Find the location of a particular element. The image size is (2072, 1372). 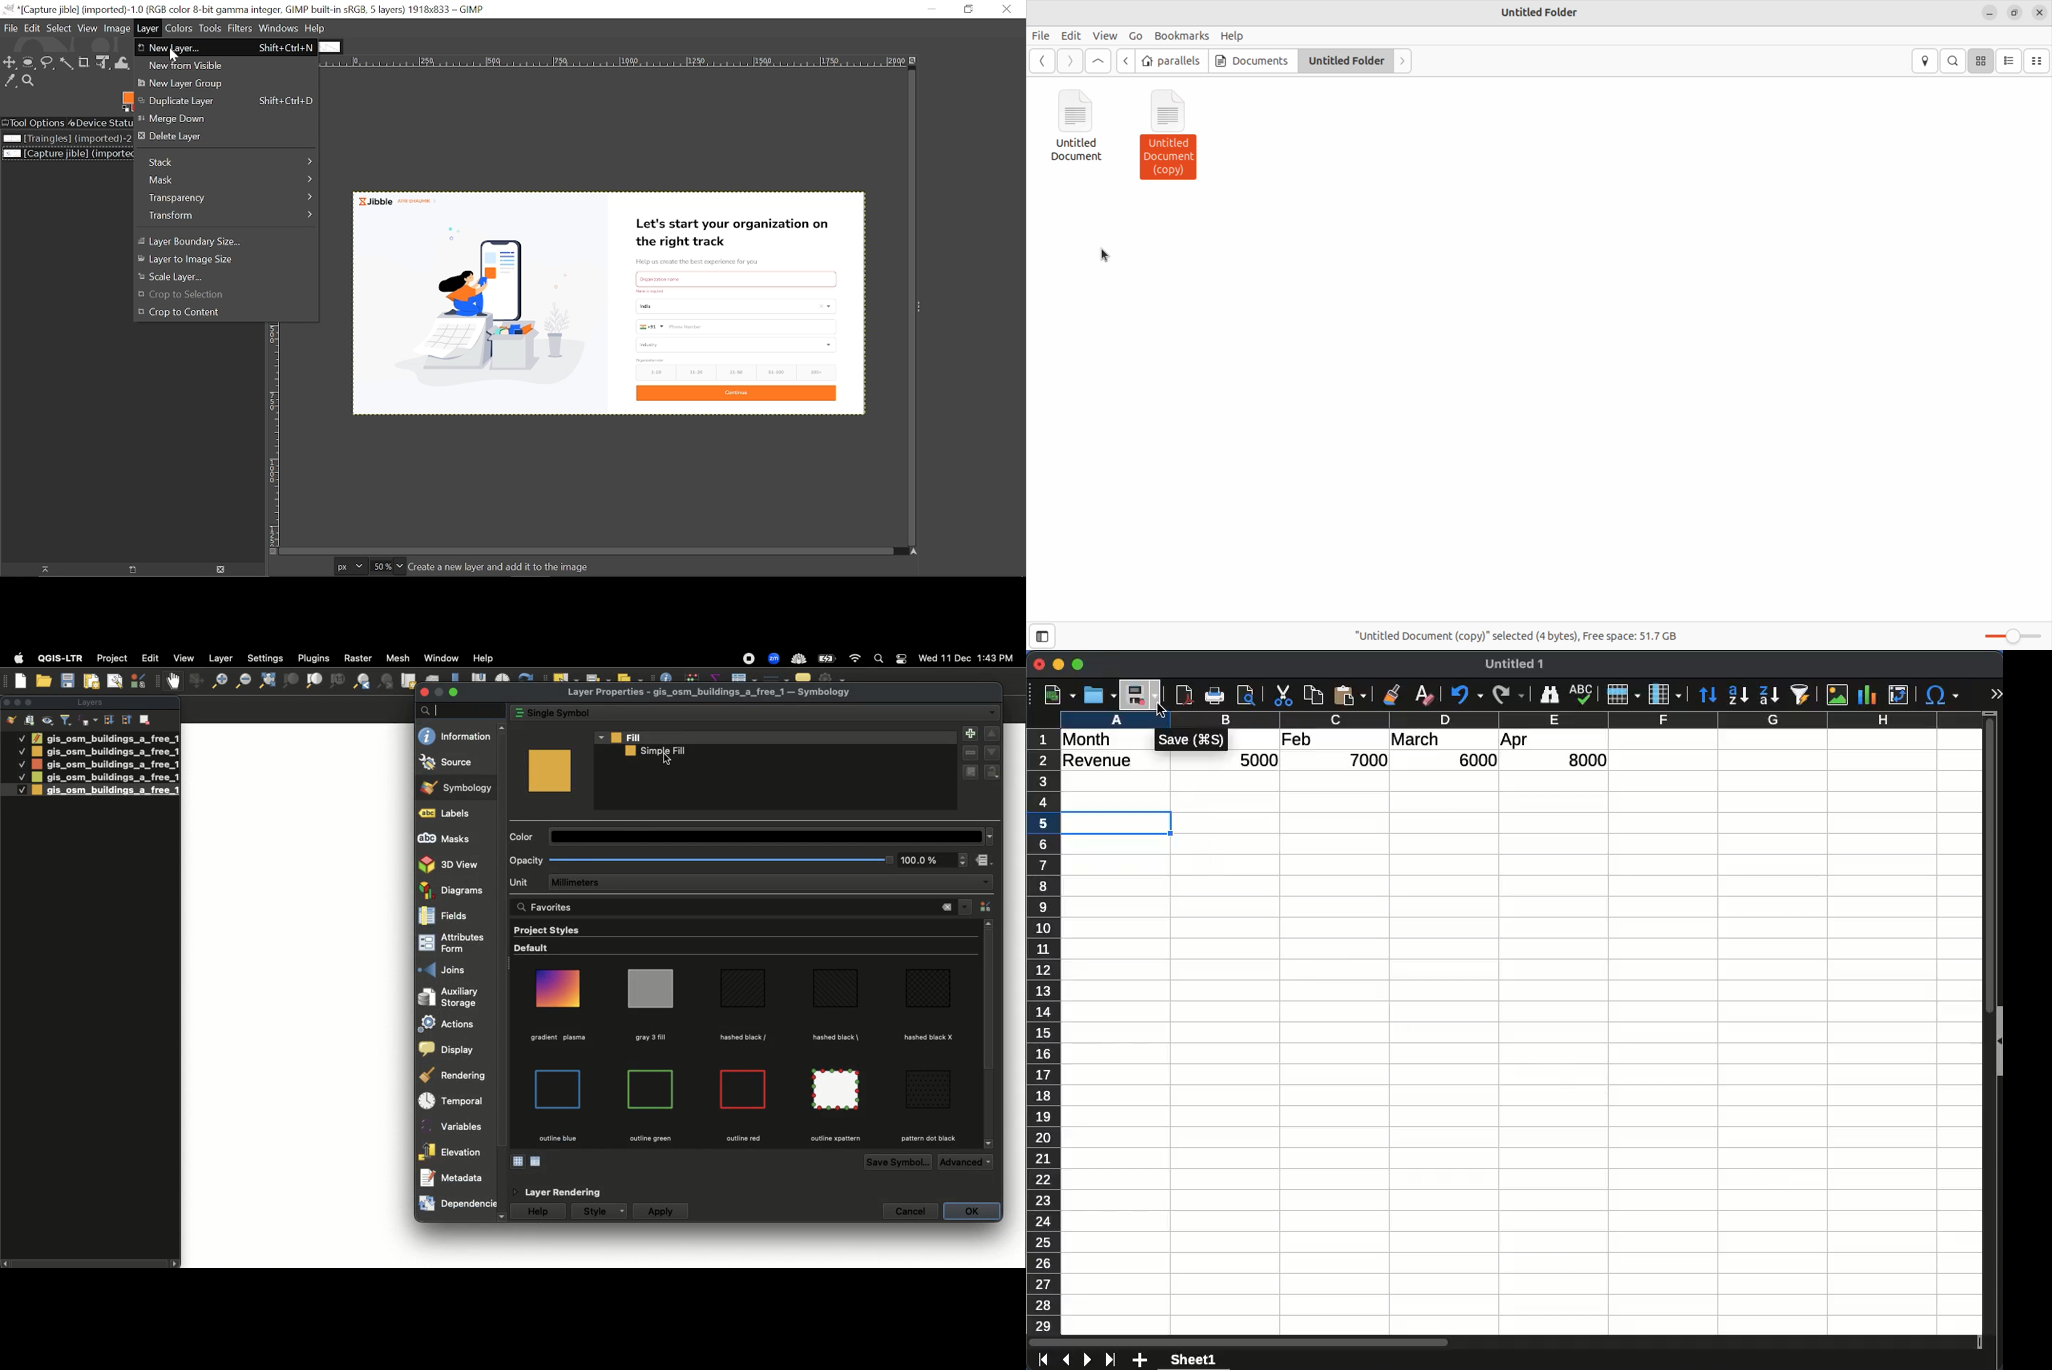

sort is located at coordinates (1708, 695).